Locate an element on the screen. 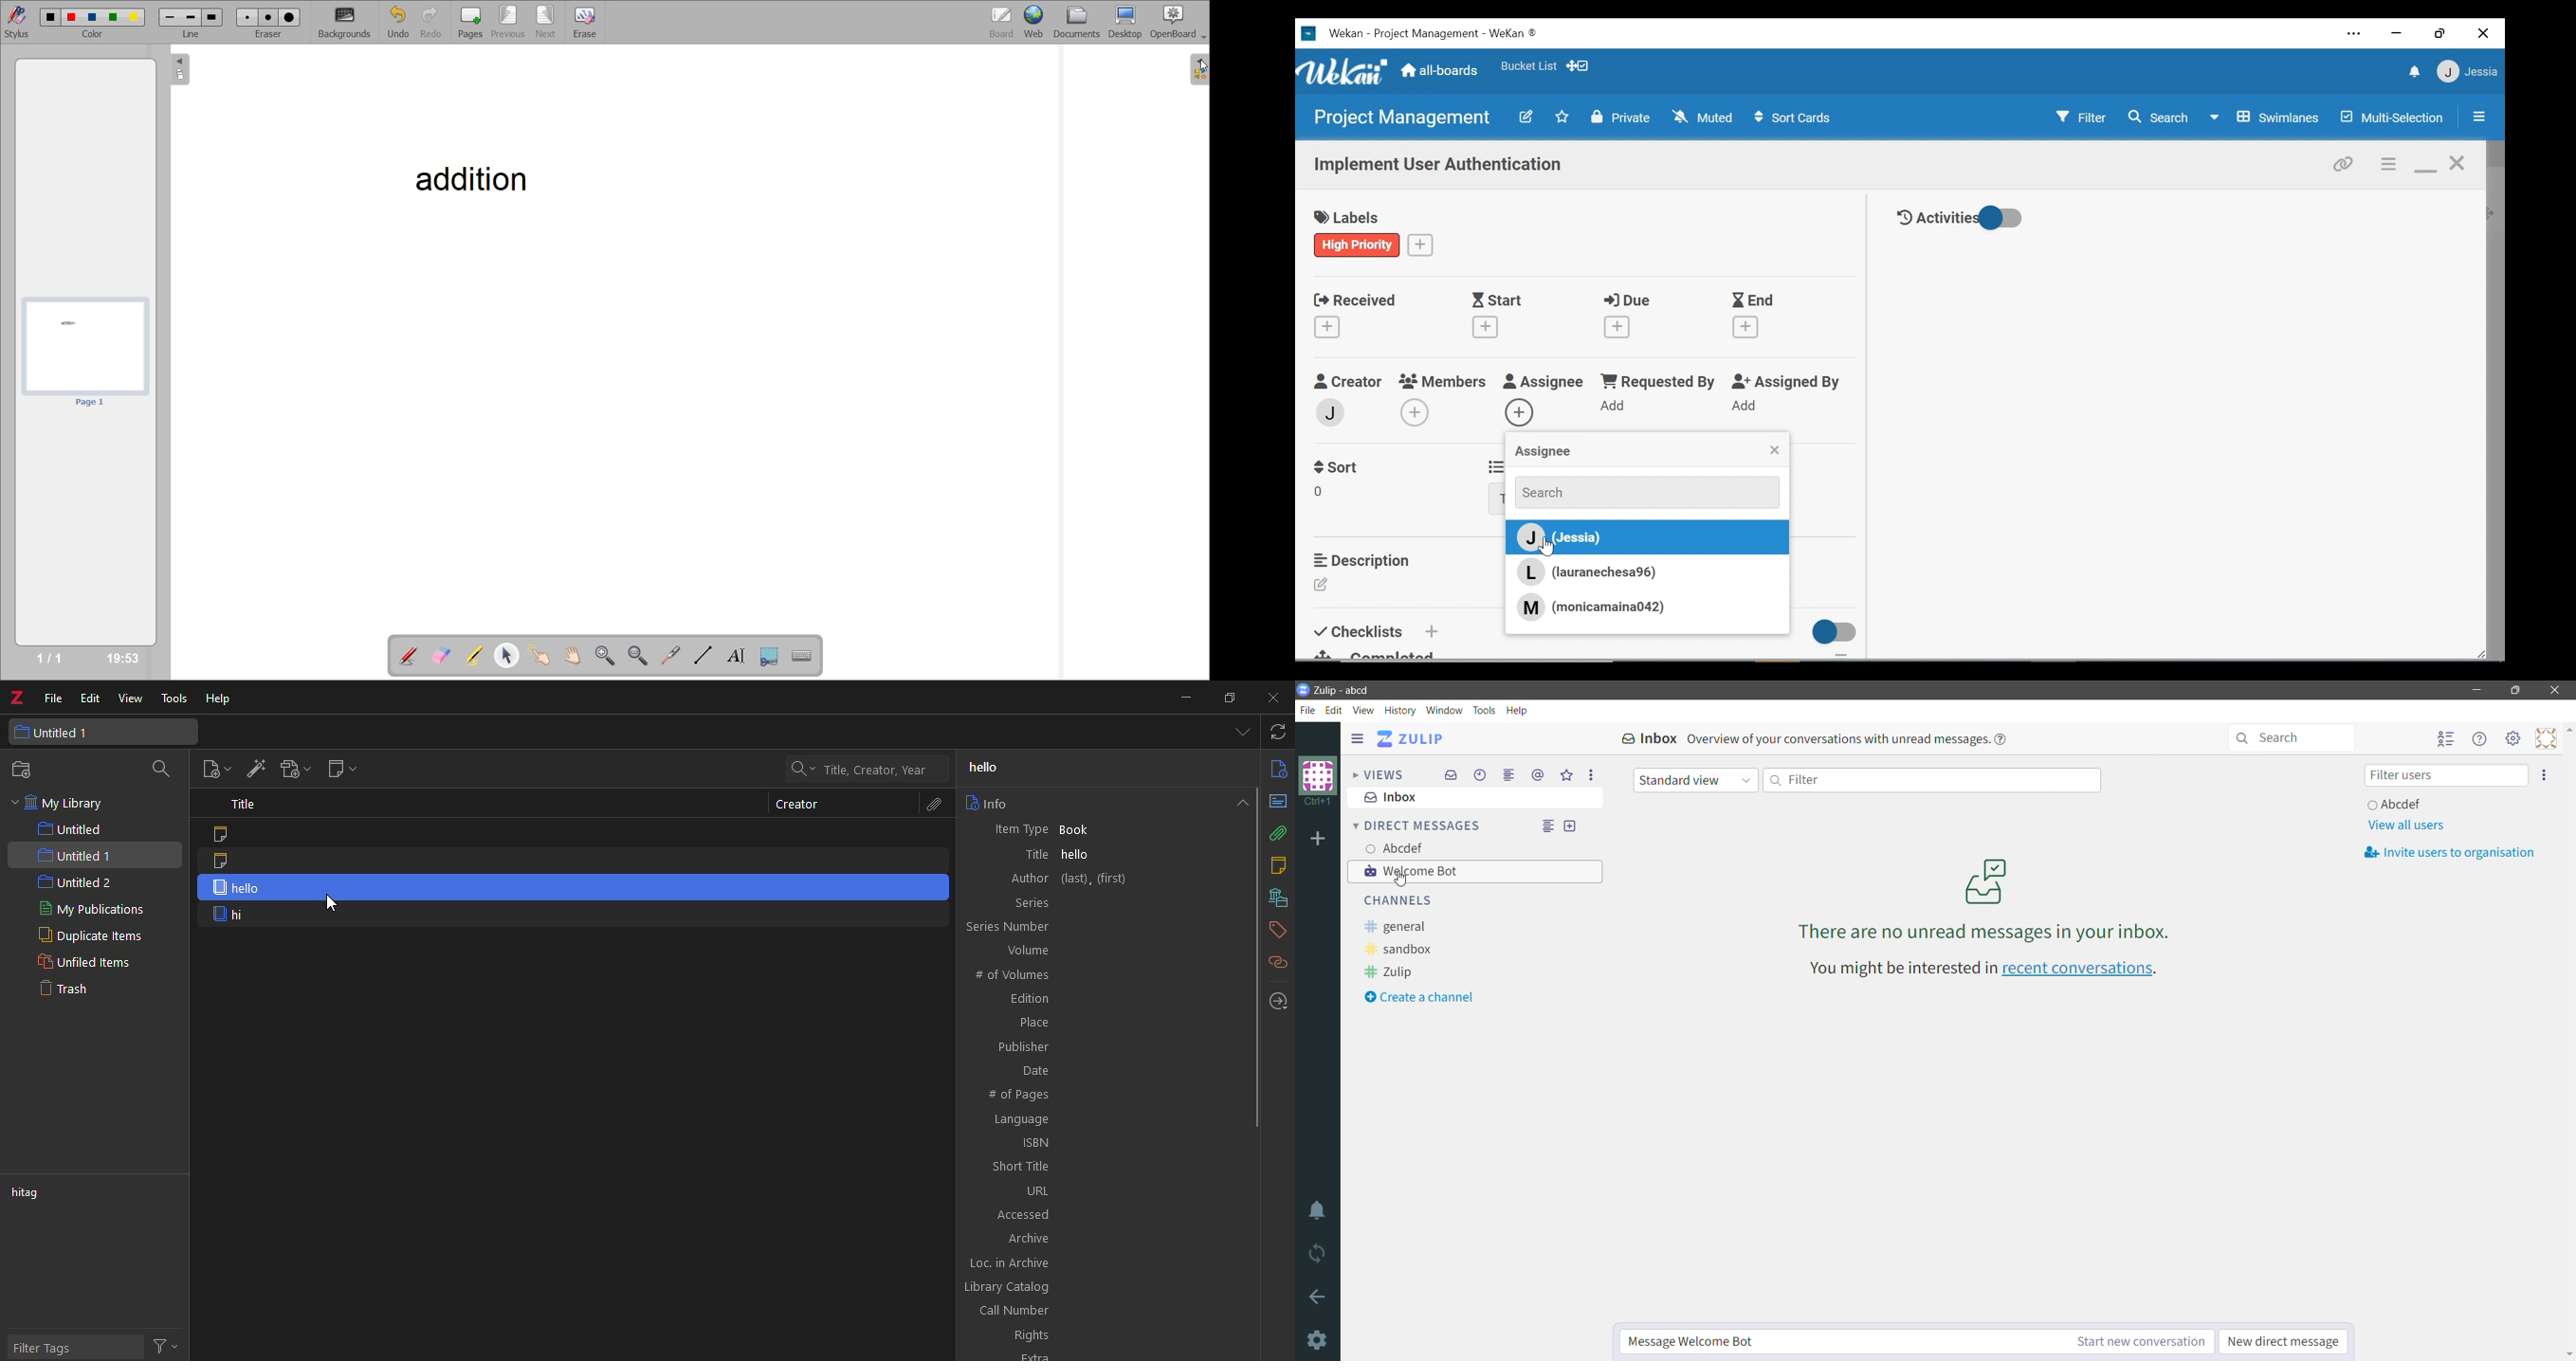 The image size is (2576, 1372). related is located at coordinates (1277, 966).